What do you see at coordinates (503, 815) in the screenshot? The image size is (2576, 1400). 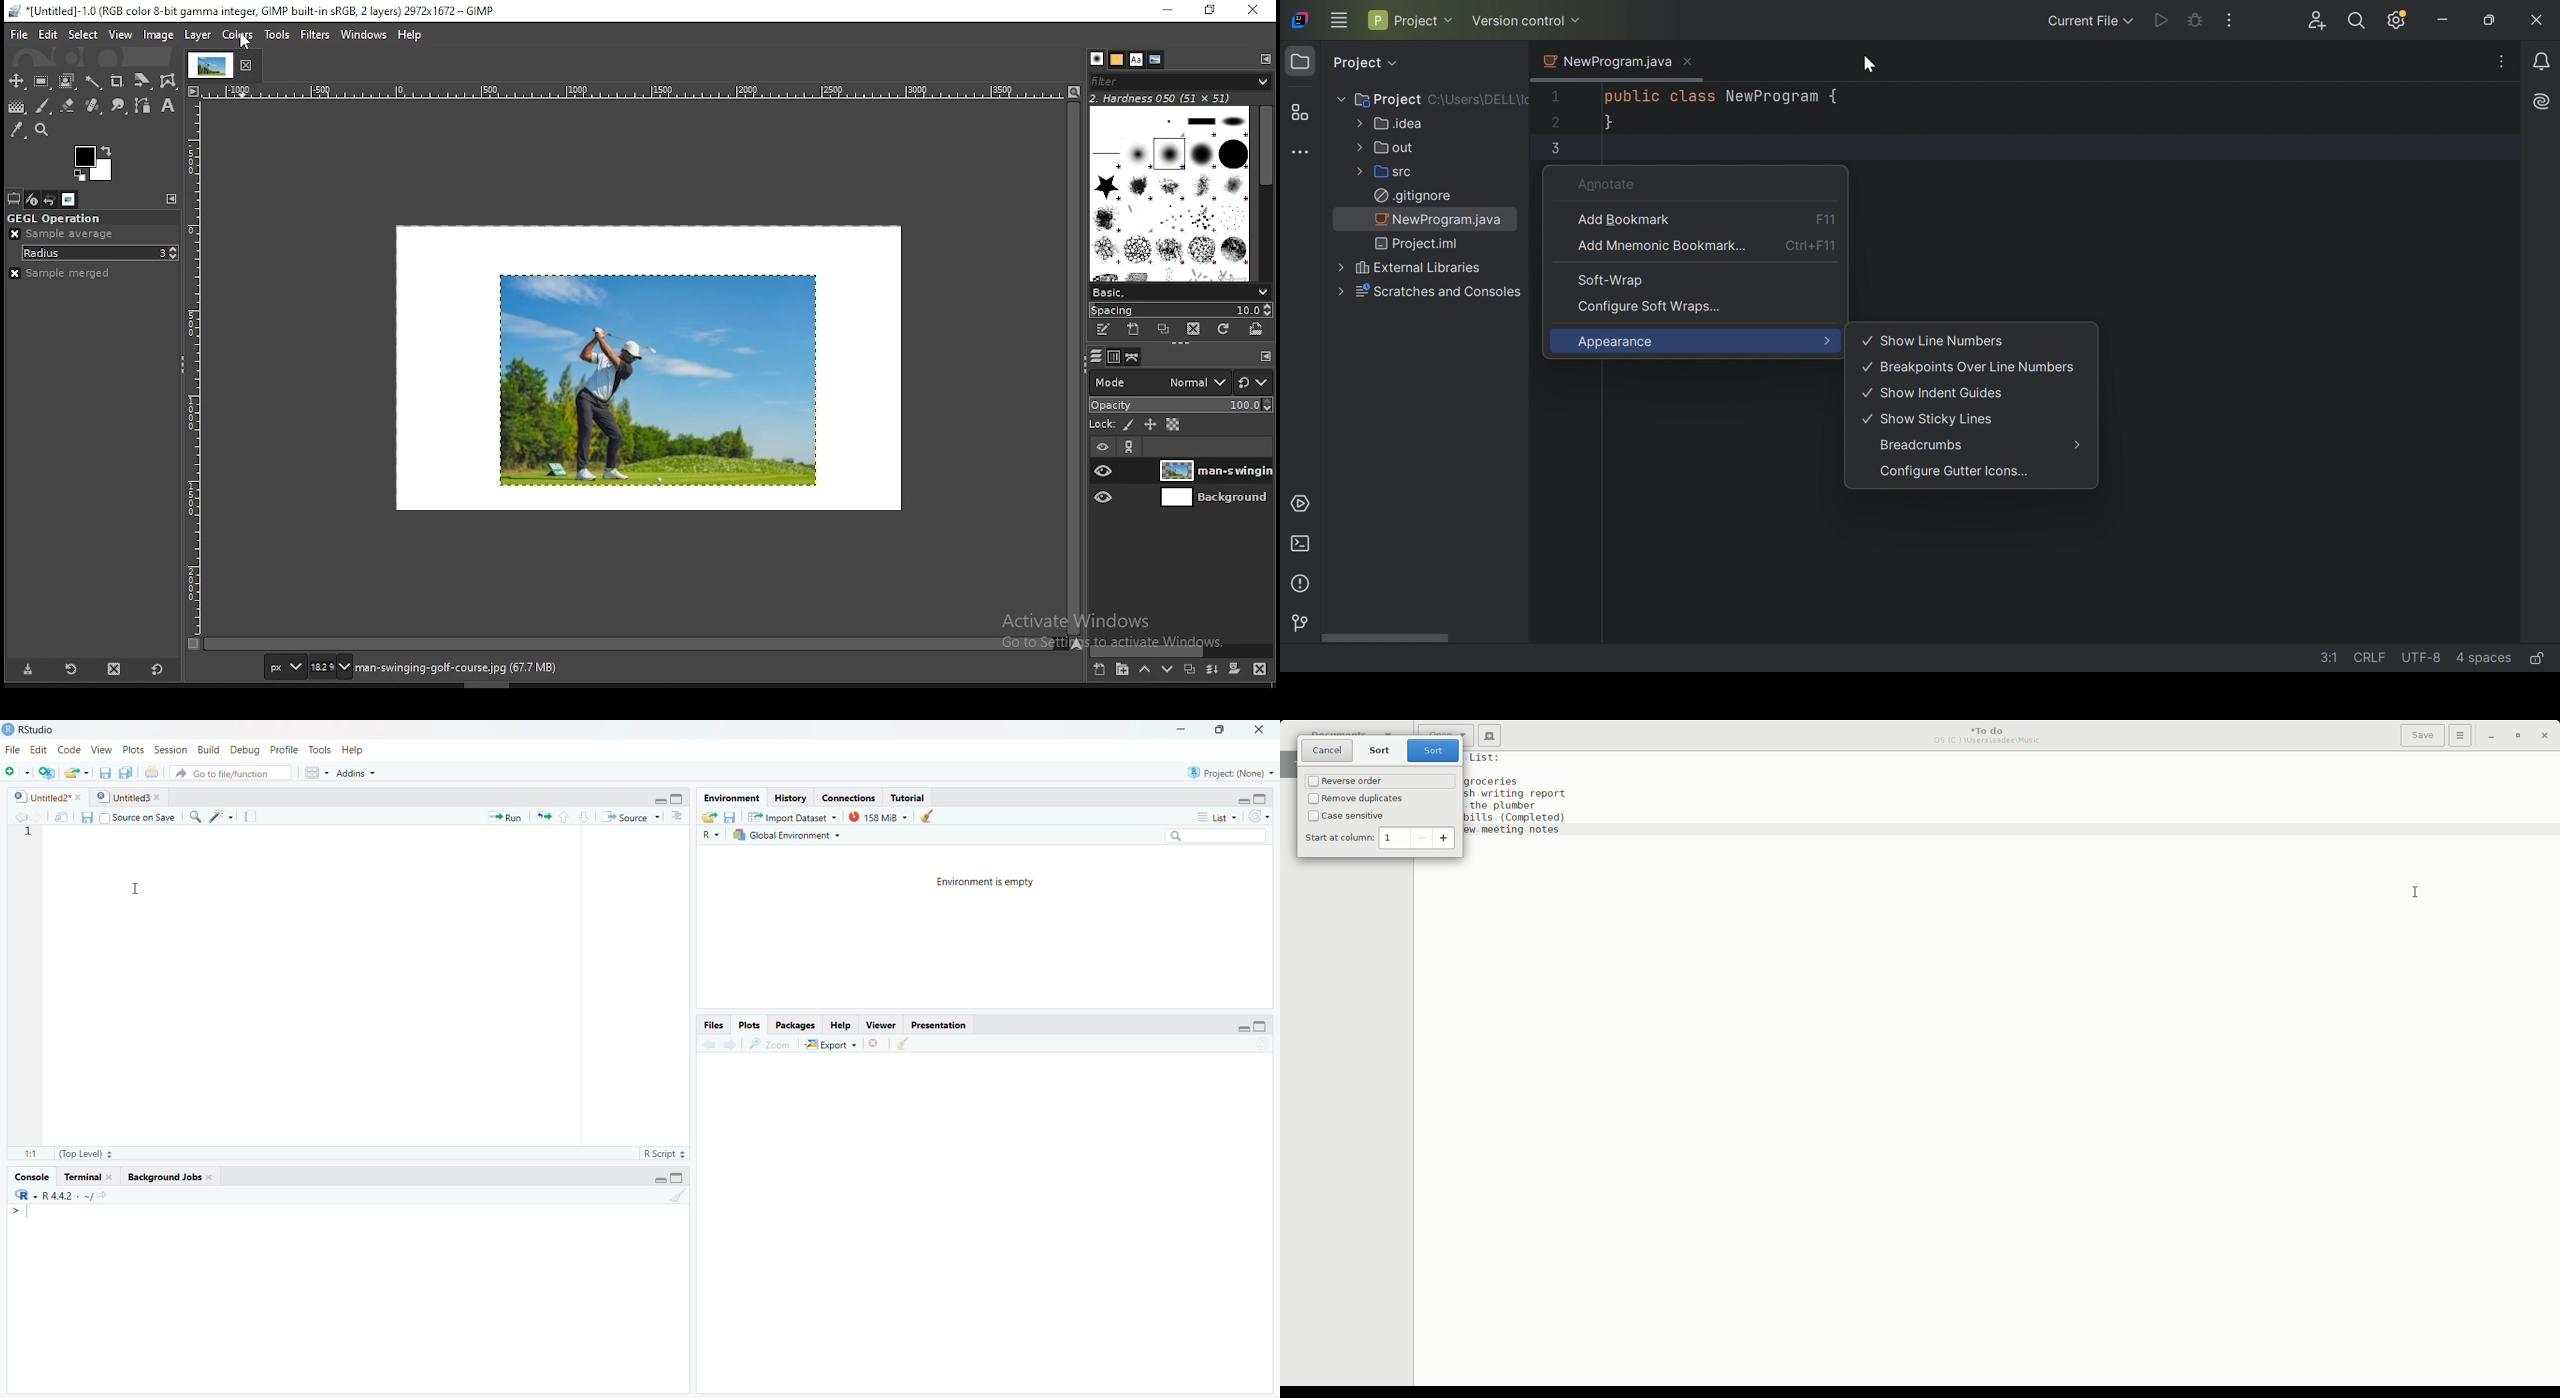 I see `* Run` at bounding box center [503, 815].